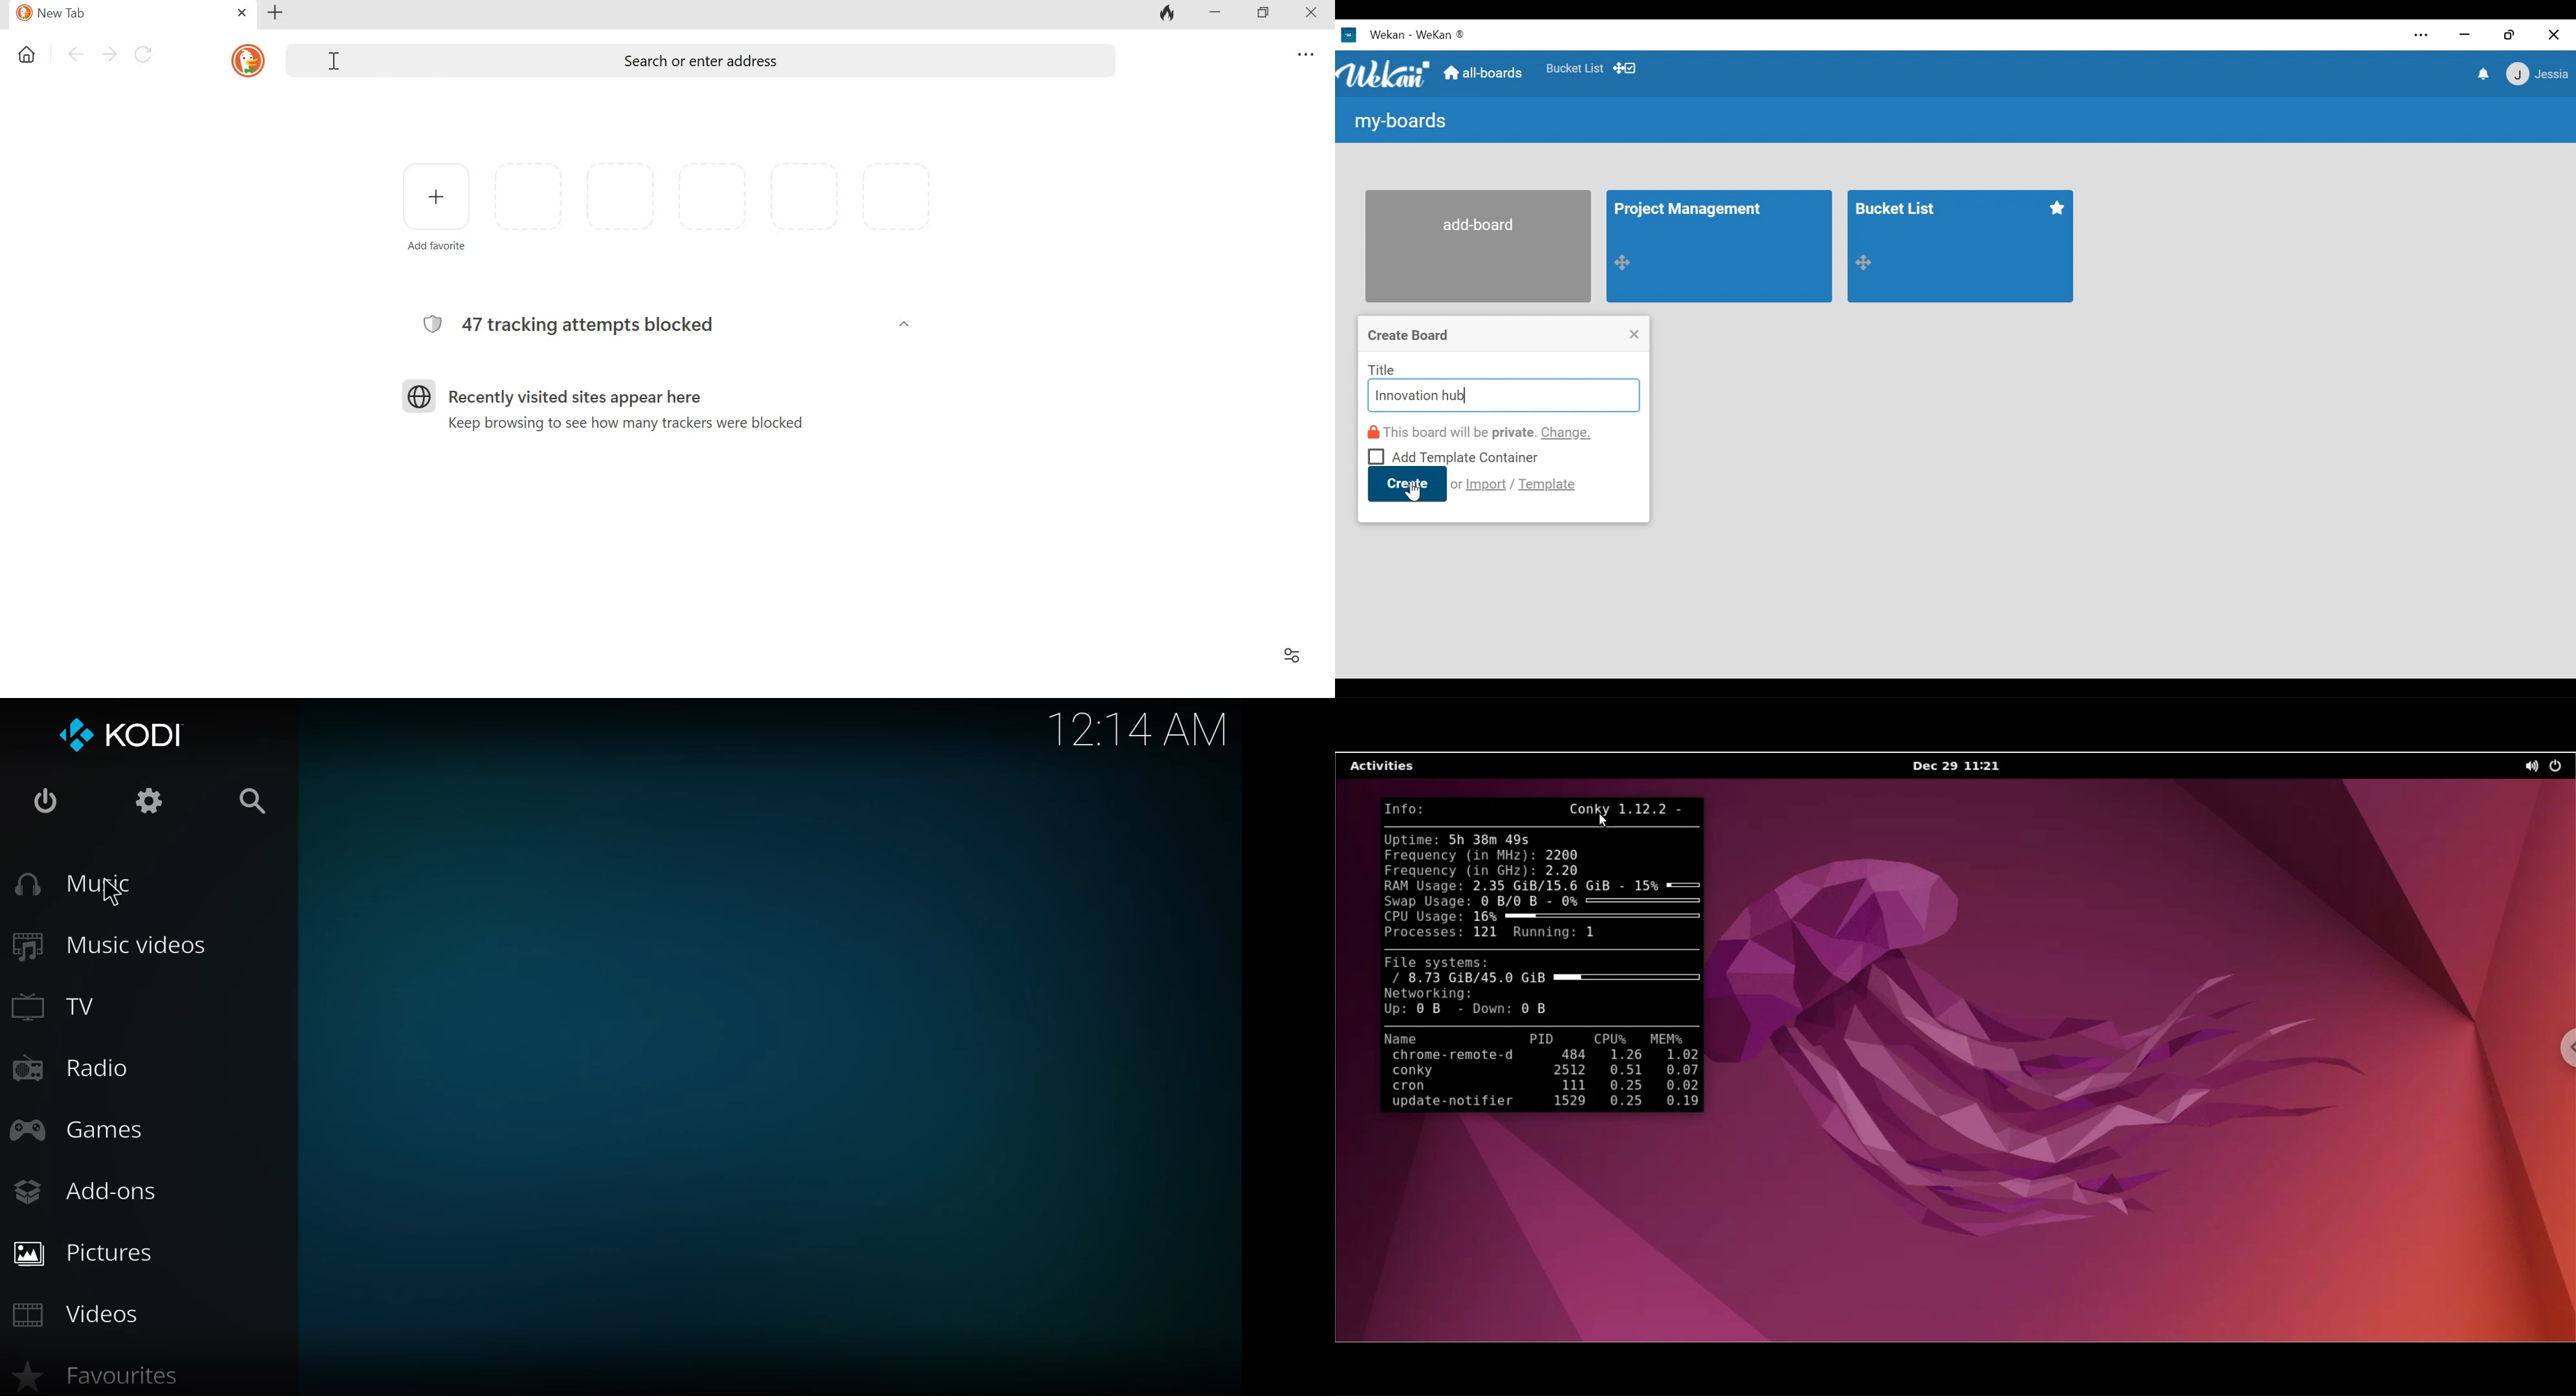 This screenshot has height=1400, width=2576. Describe the element at coordinates (1634, 334) in the screenshot. I see `Close` at that location.